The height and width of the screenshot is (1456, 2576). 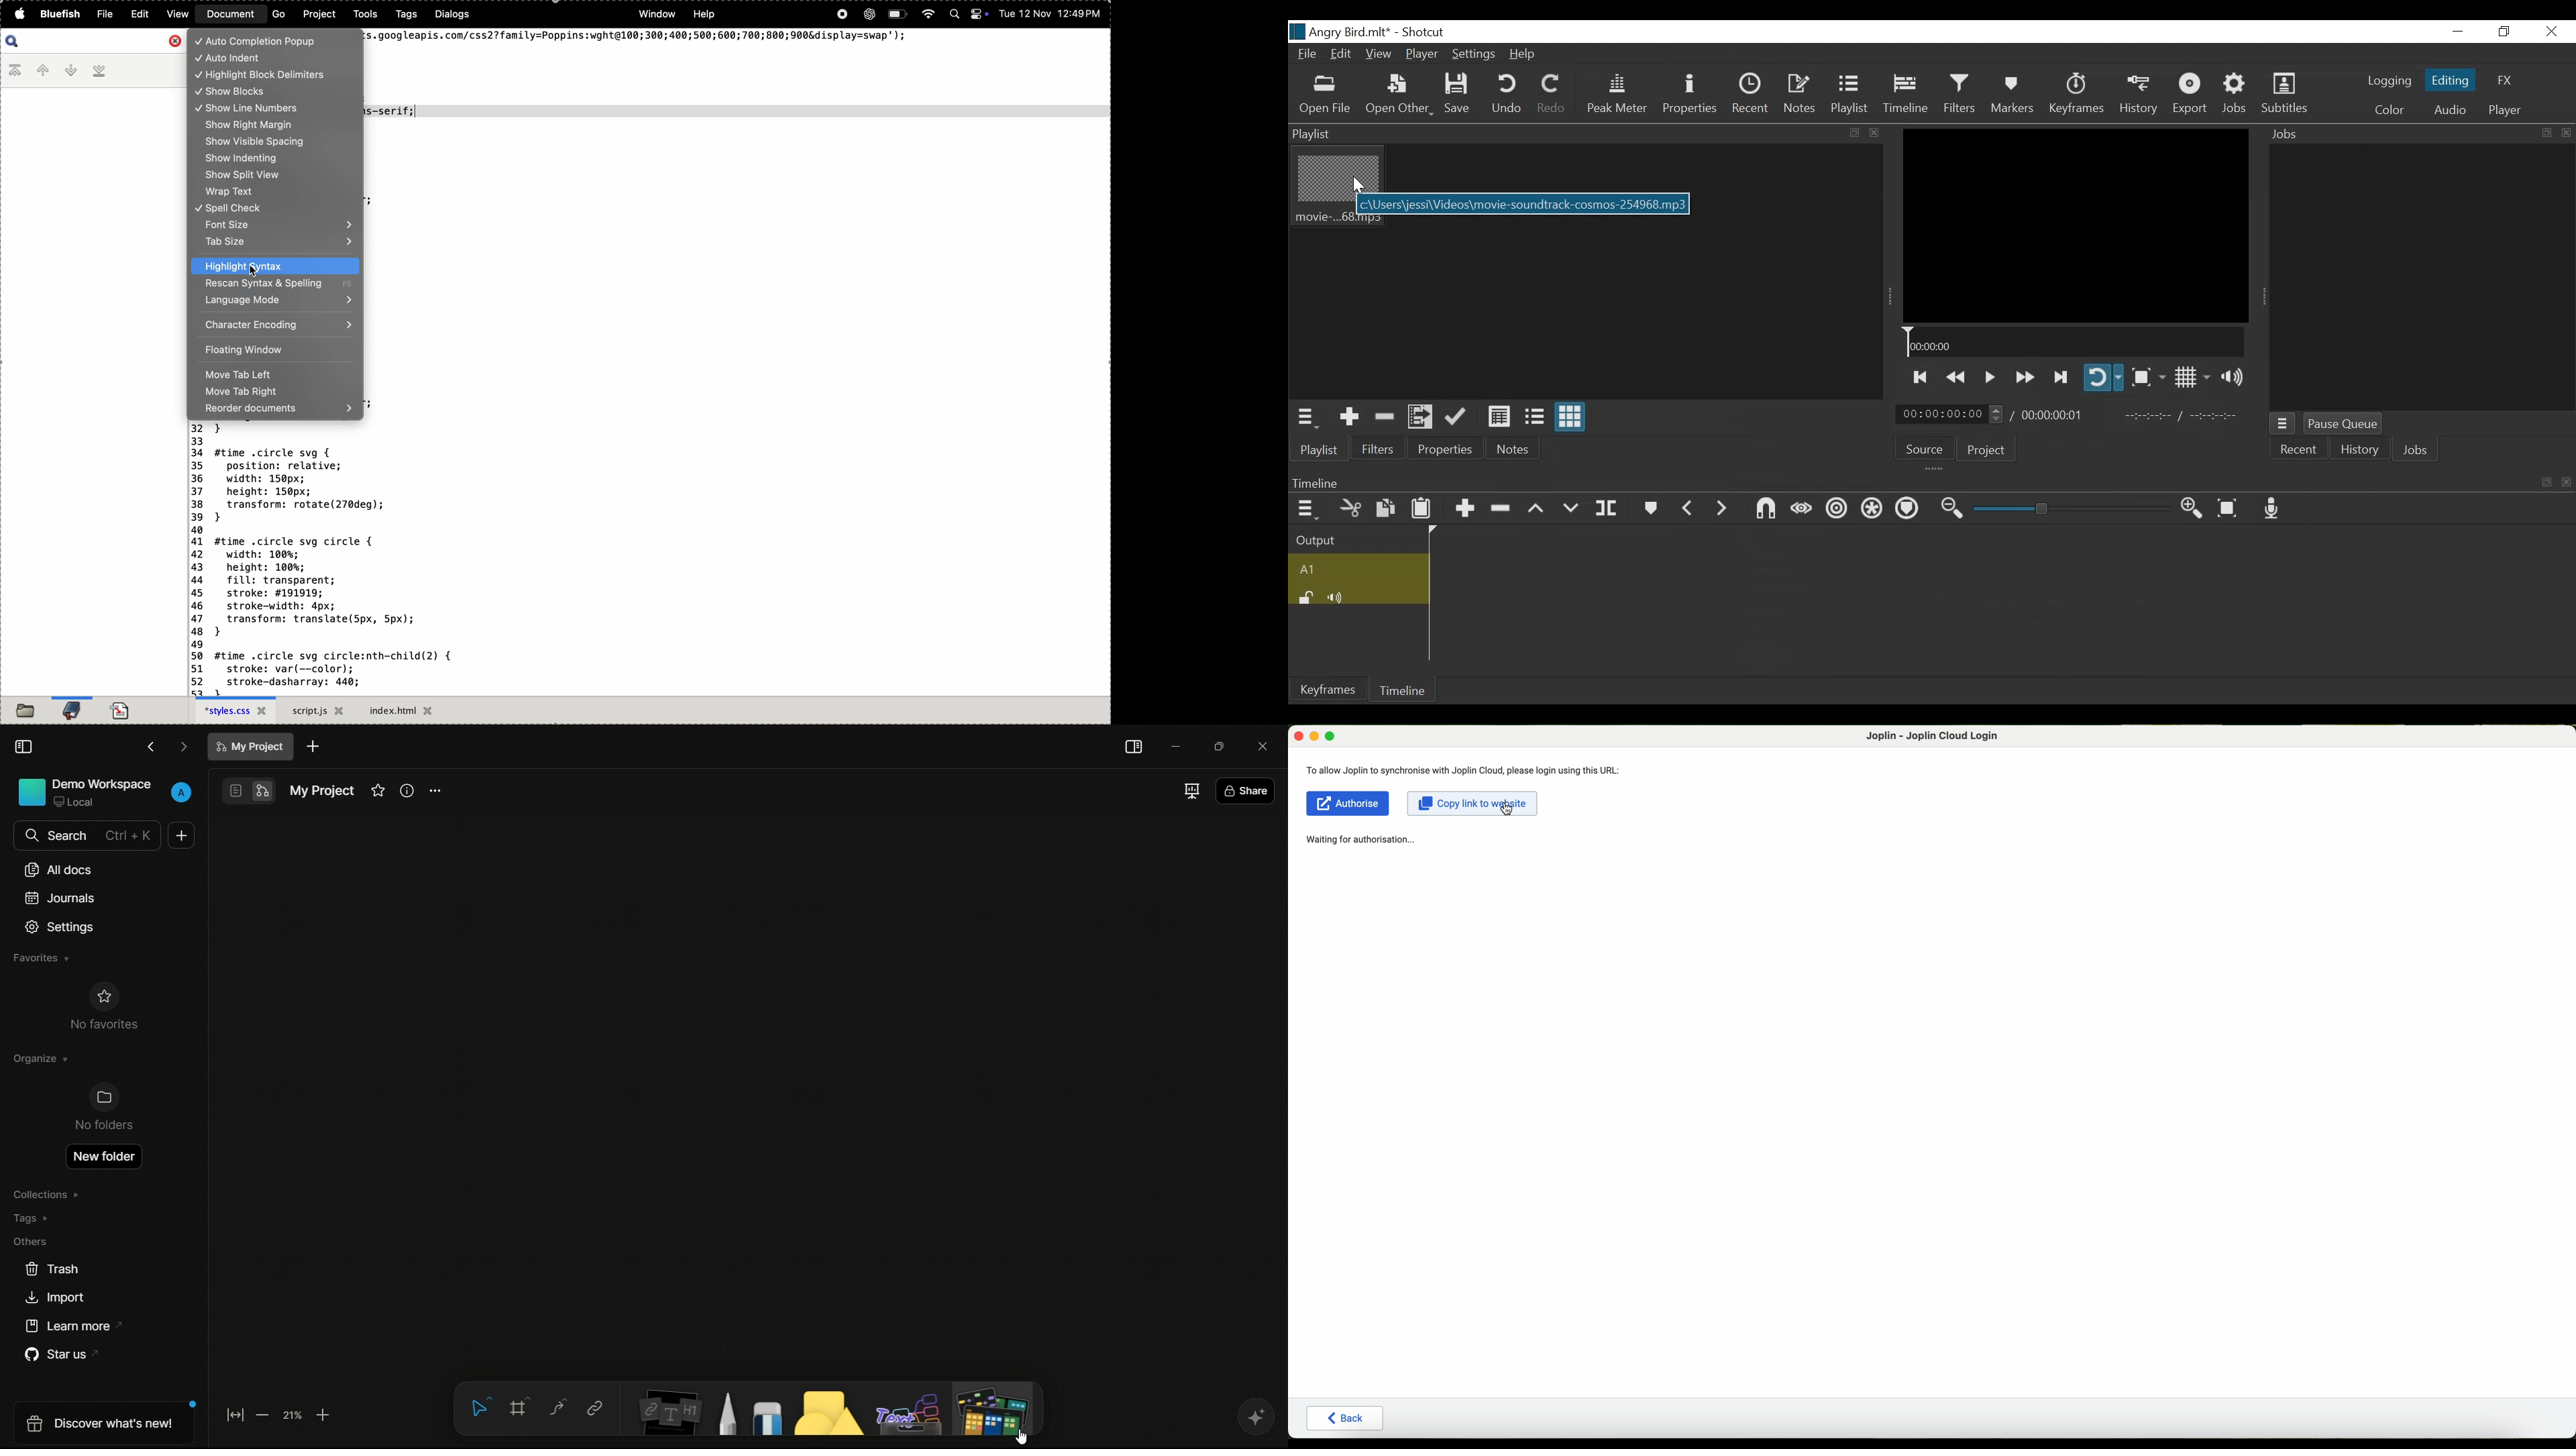 What do you see at coordinates (72, 70) in the screenshot?
I see `next bookmark` at bounding box center [72, 70].